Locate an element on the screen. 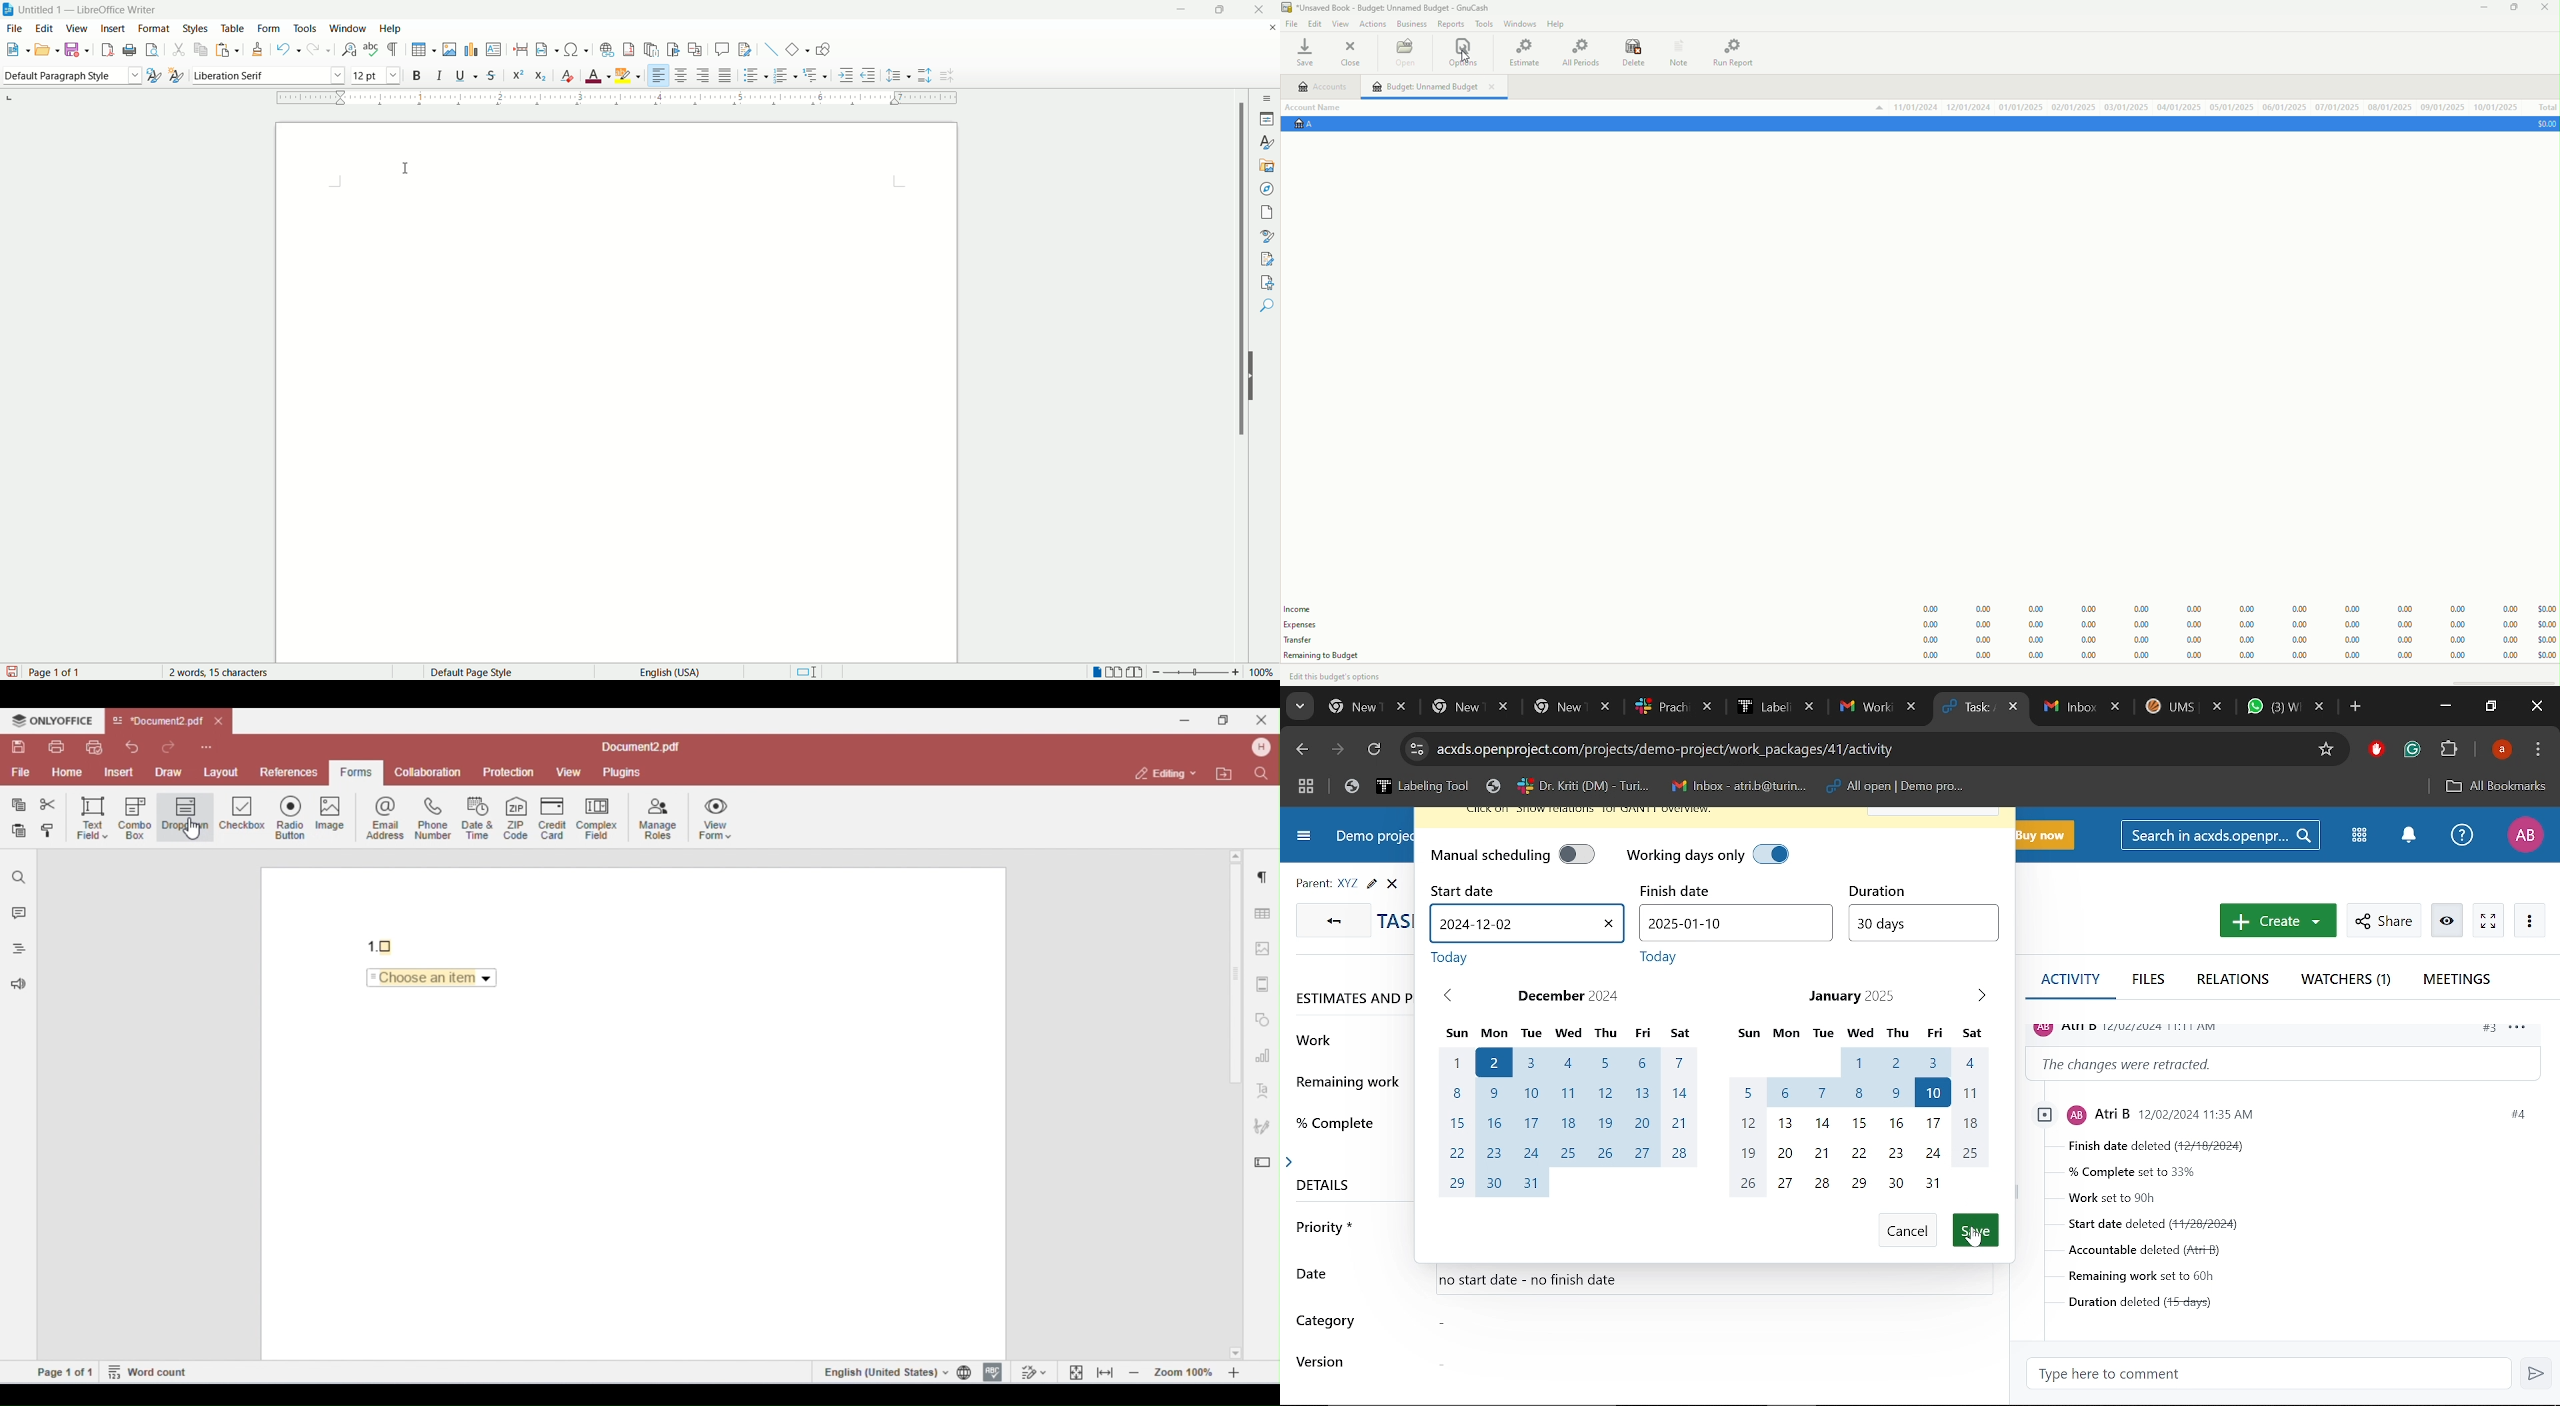 Image resolution: width=2576 pixels, height=1428 pixels. Restore is located at coordinates (2513, 9).